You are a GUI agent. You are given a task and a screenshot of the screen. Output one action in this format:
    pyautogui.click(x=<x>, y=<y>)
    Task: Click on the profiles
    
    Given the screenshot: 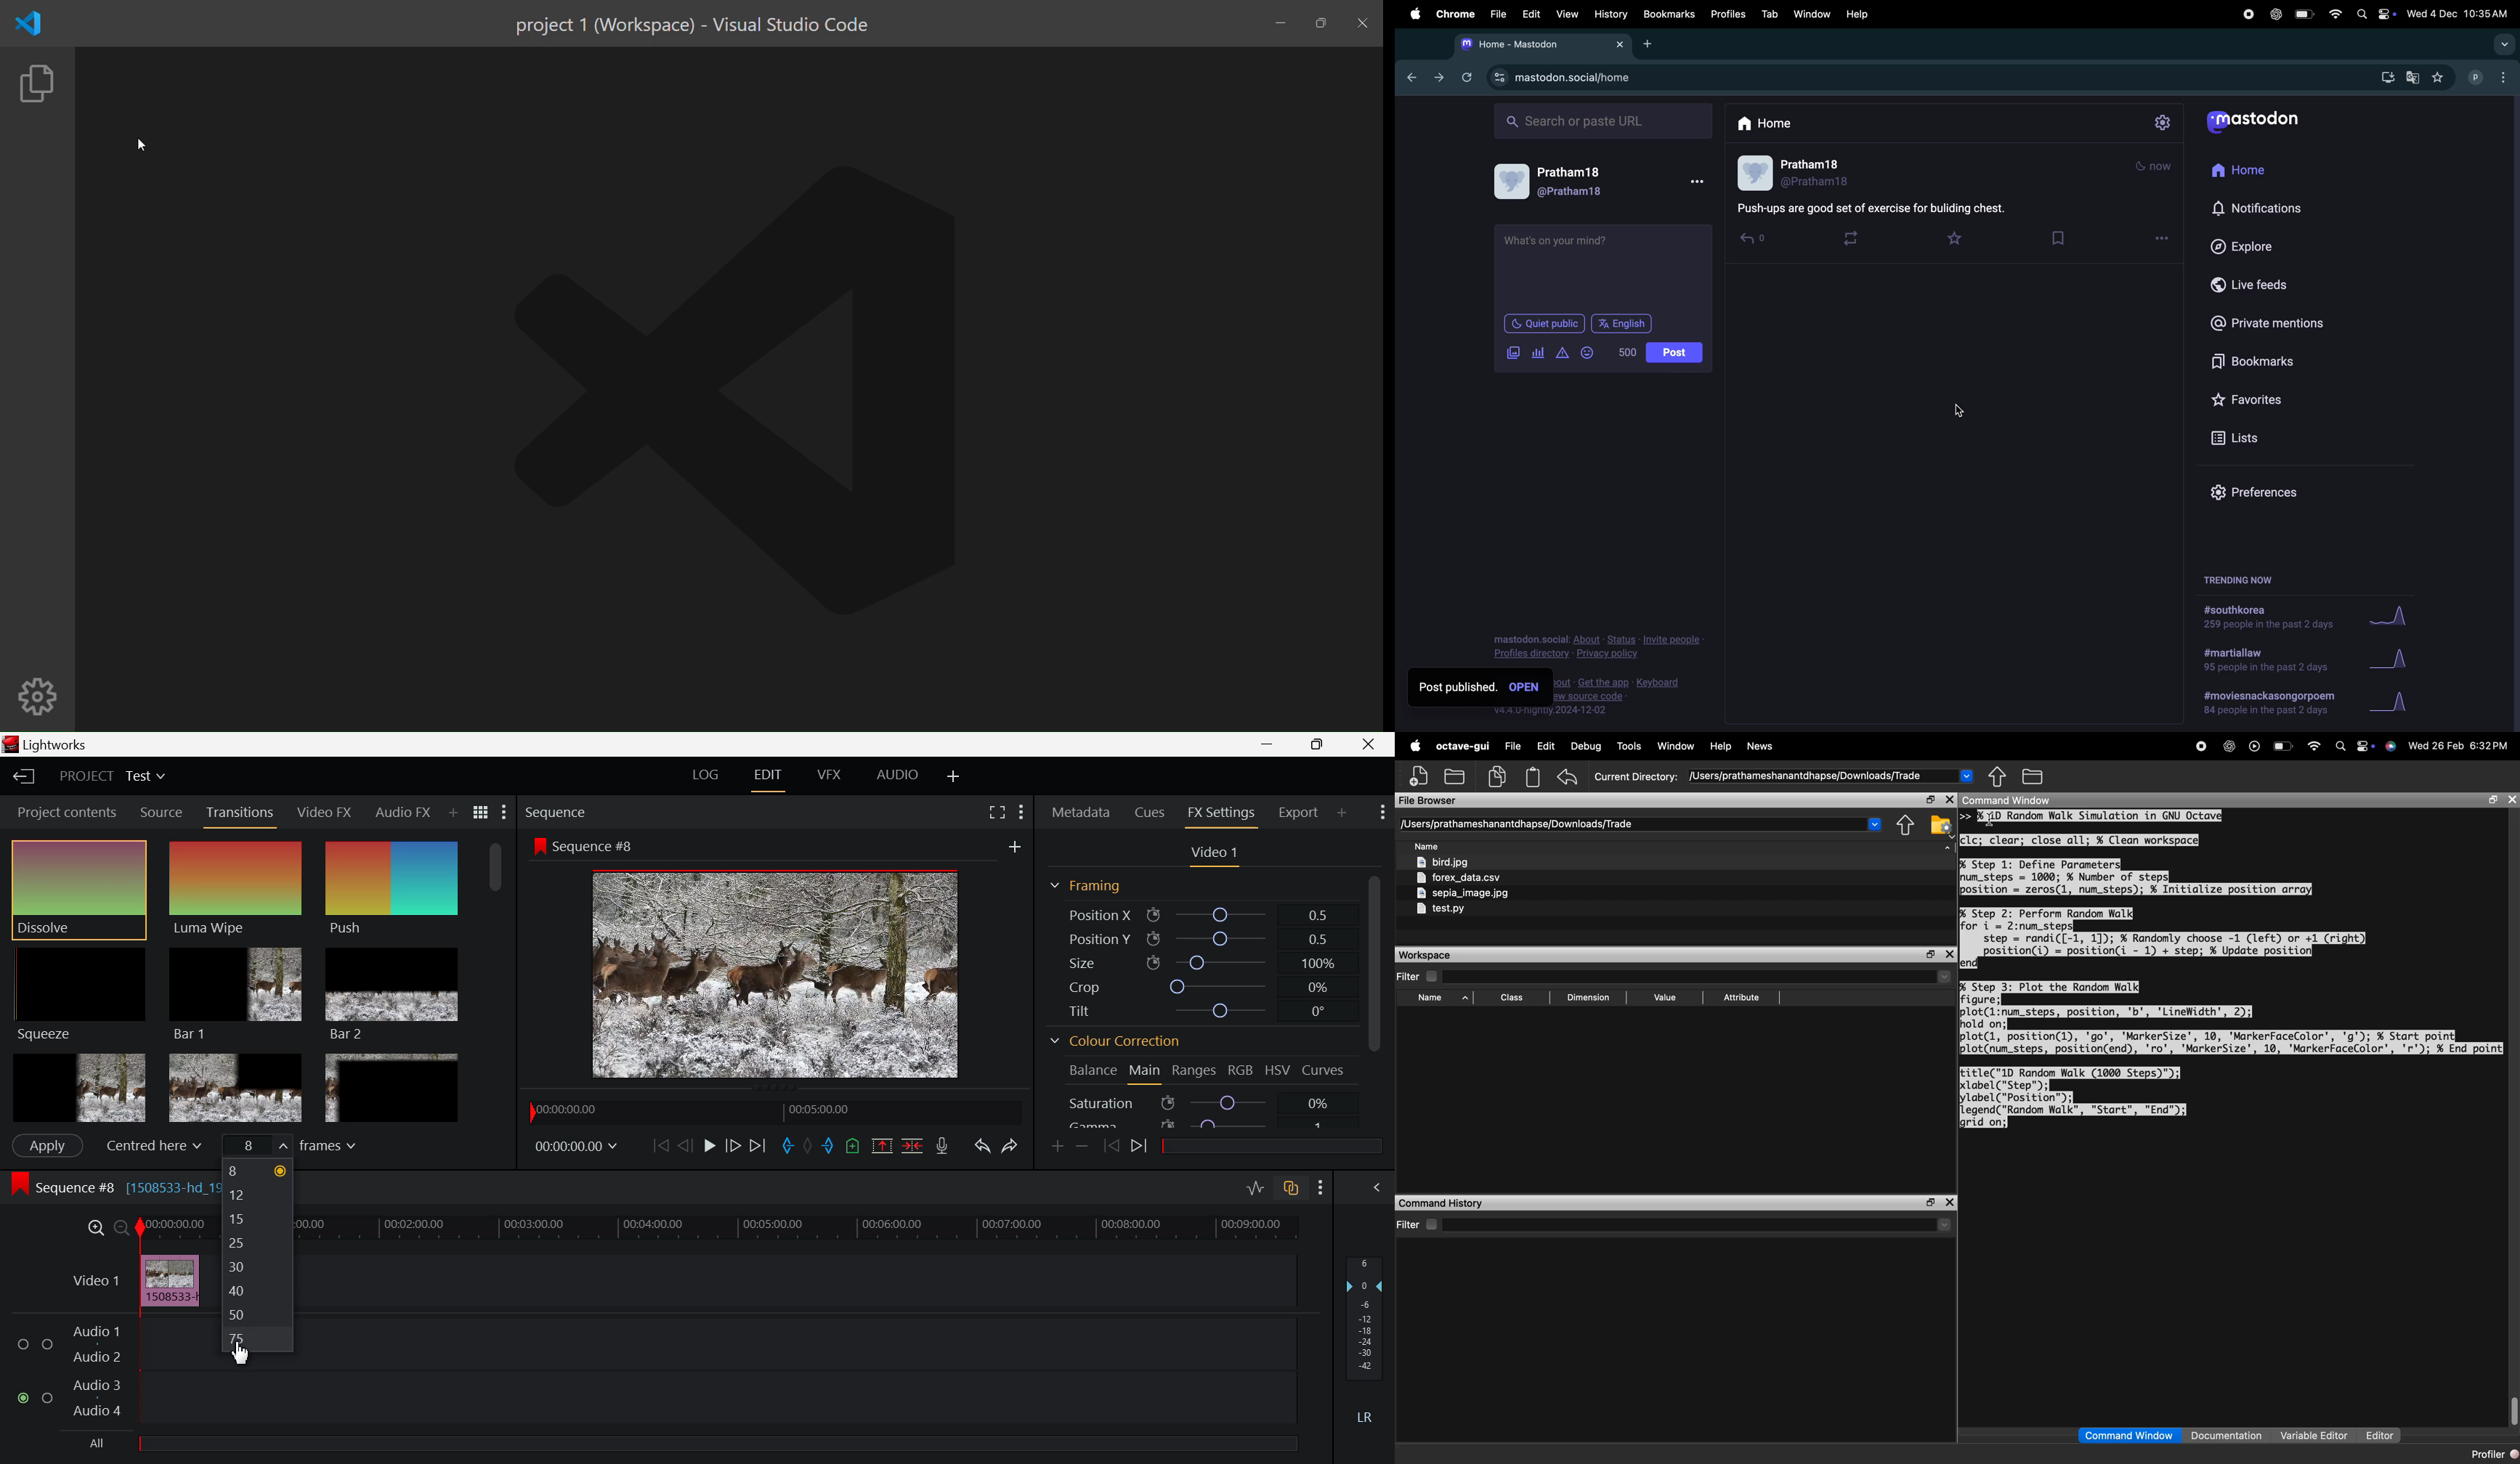 What is the action you would take?
    pyautogui.click(x=1730, y=15)
    